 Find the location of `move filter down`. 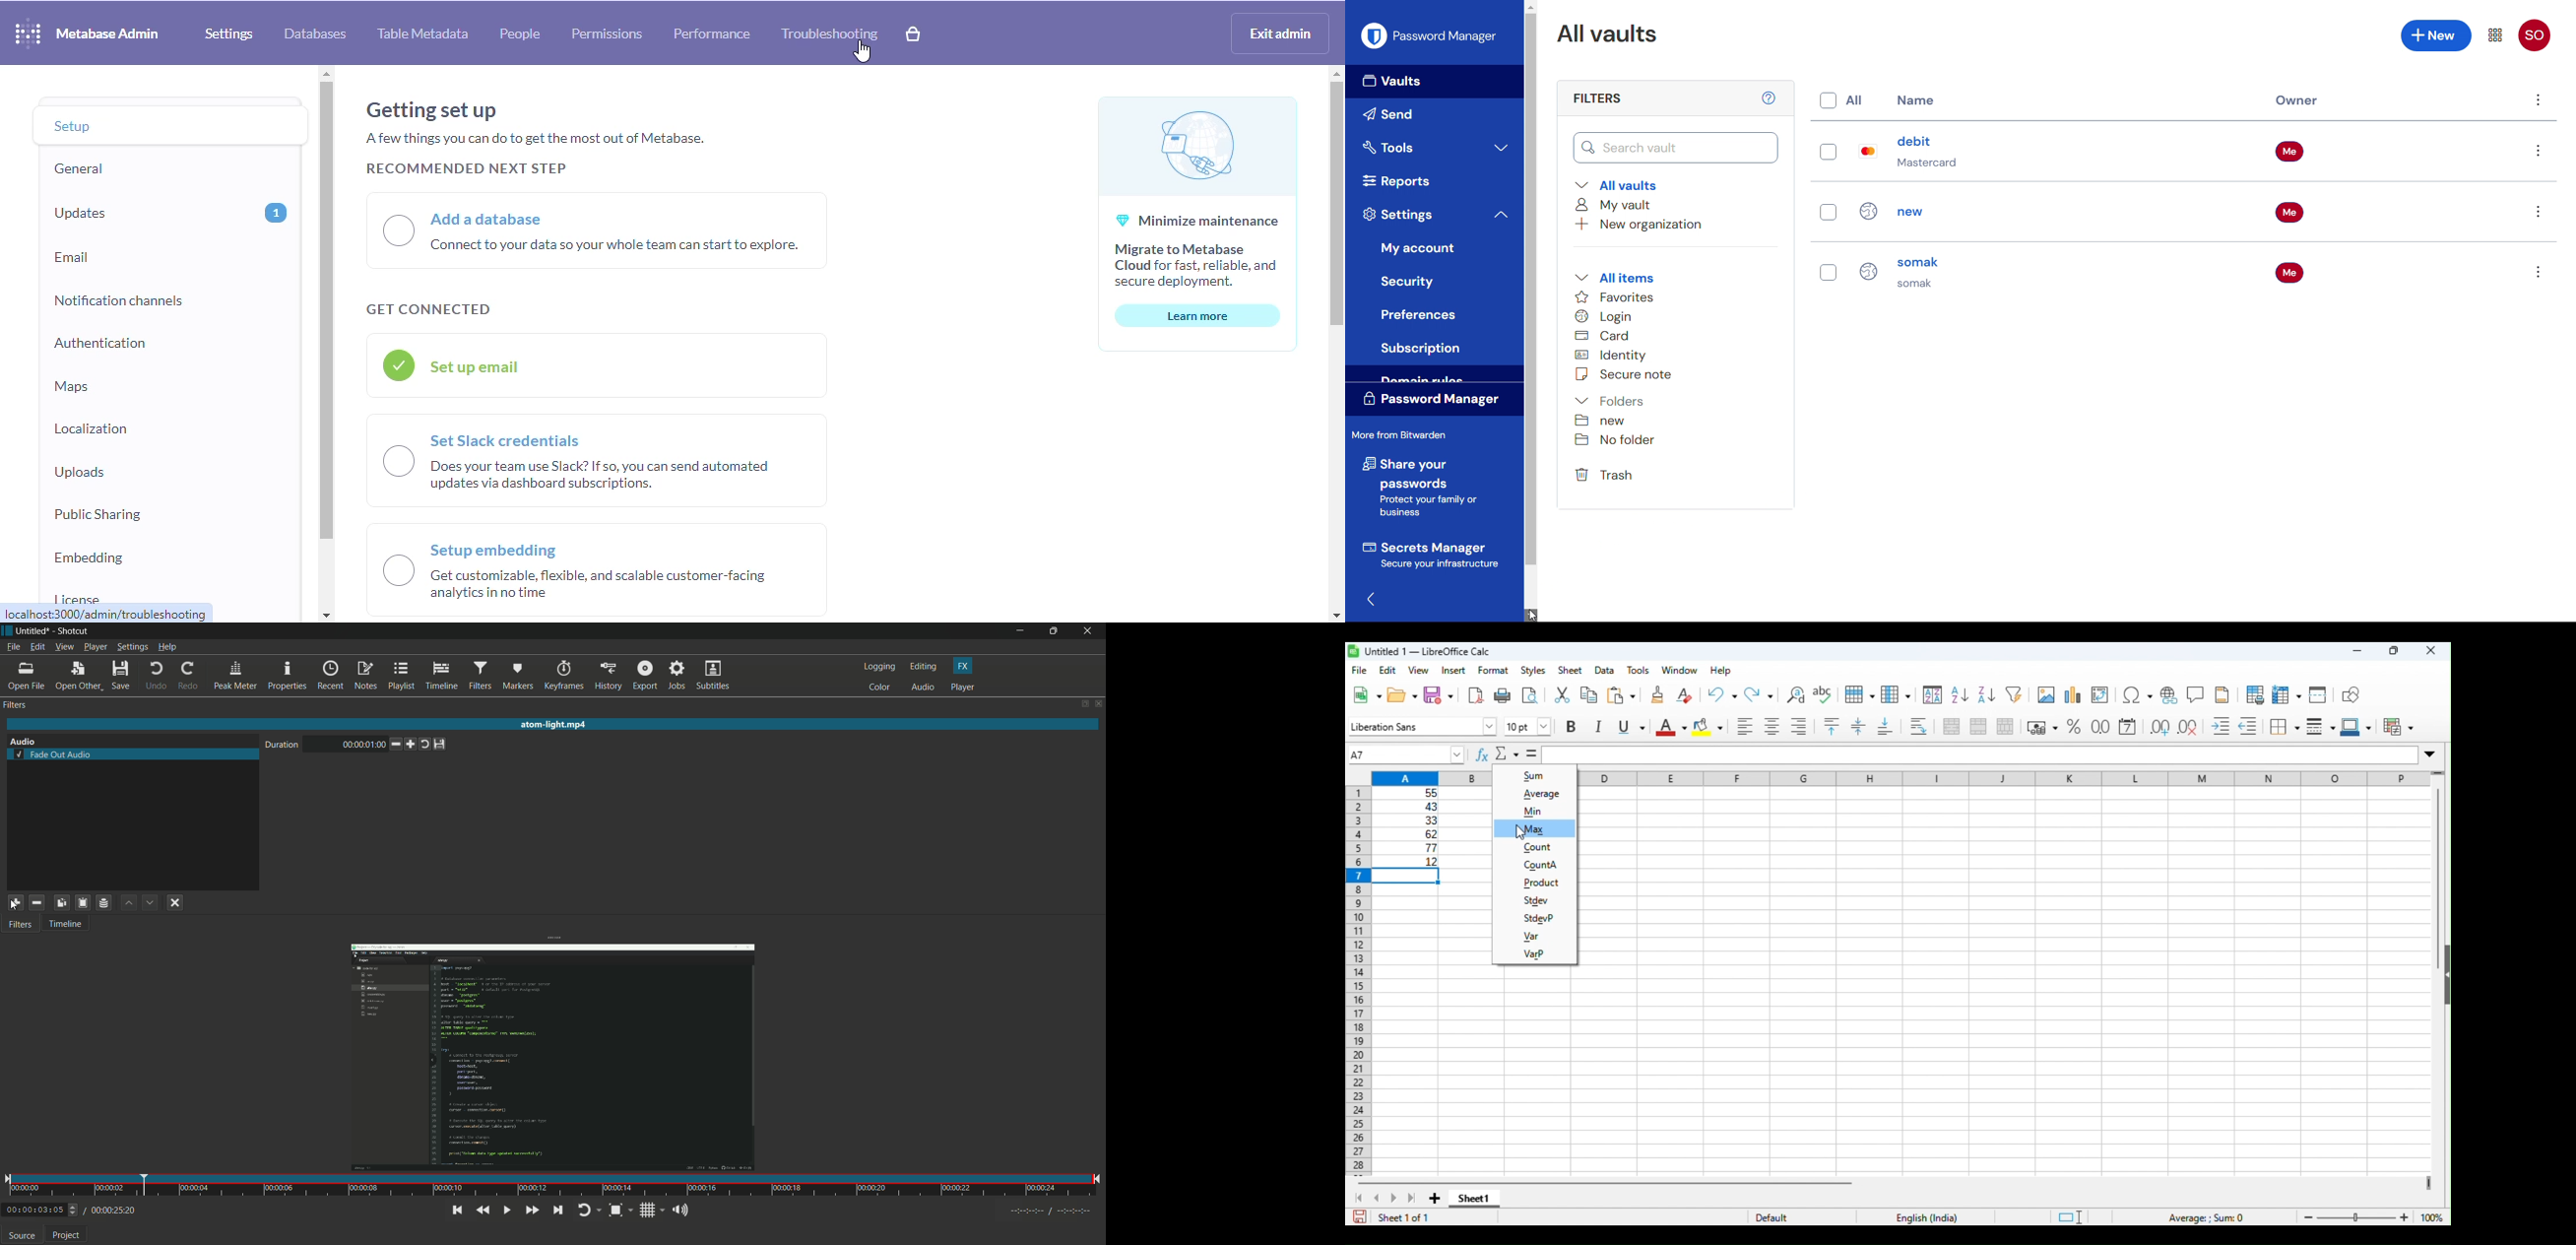

move filter down is located at coordinates (150, 903).